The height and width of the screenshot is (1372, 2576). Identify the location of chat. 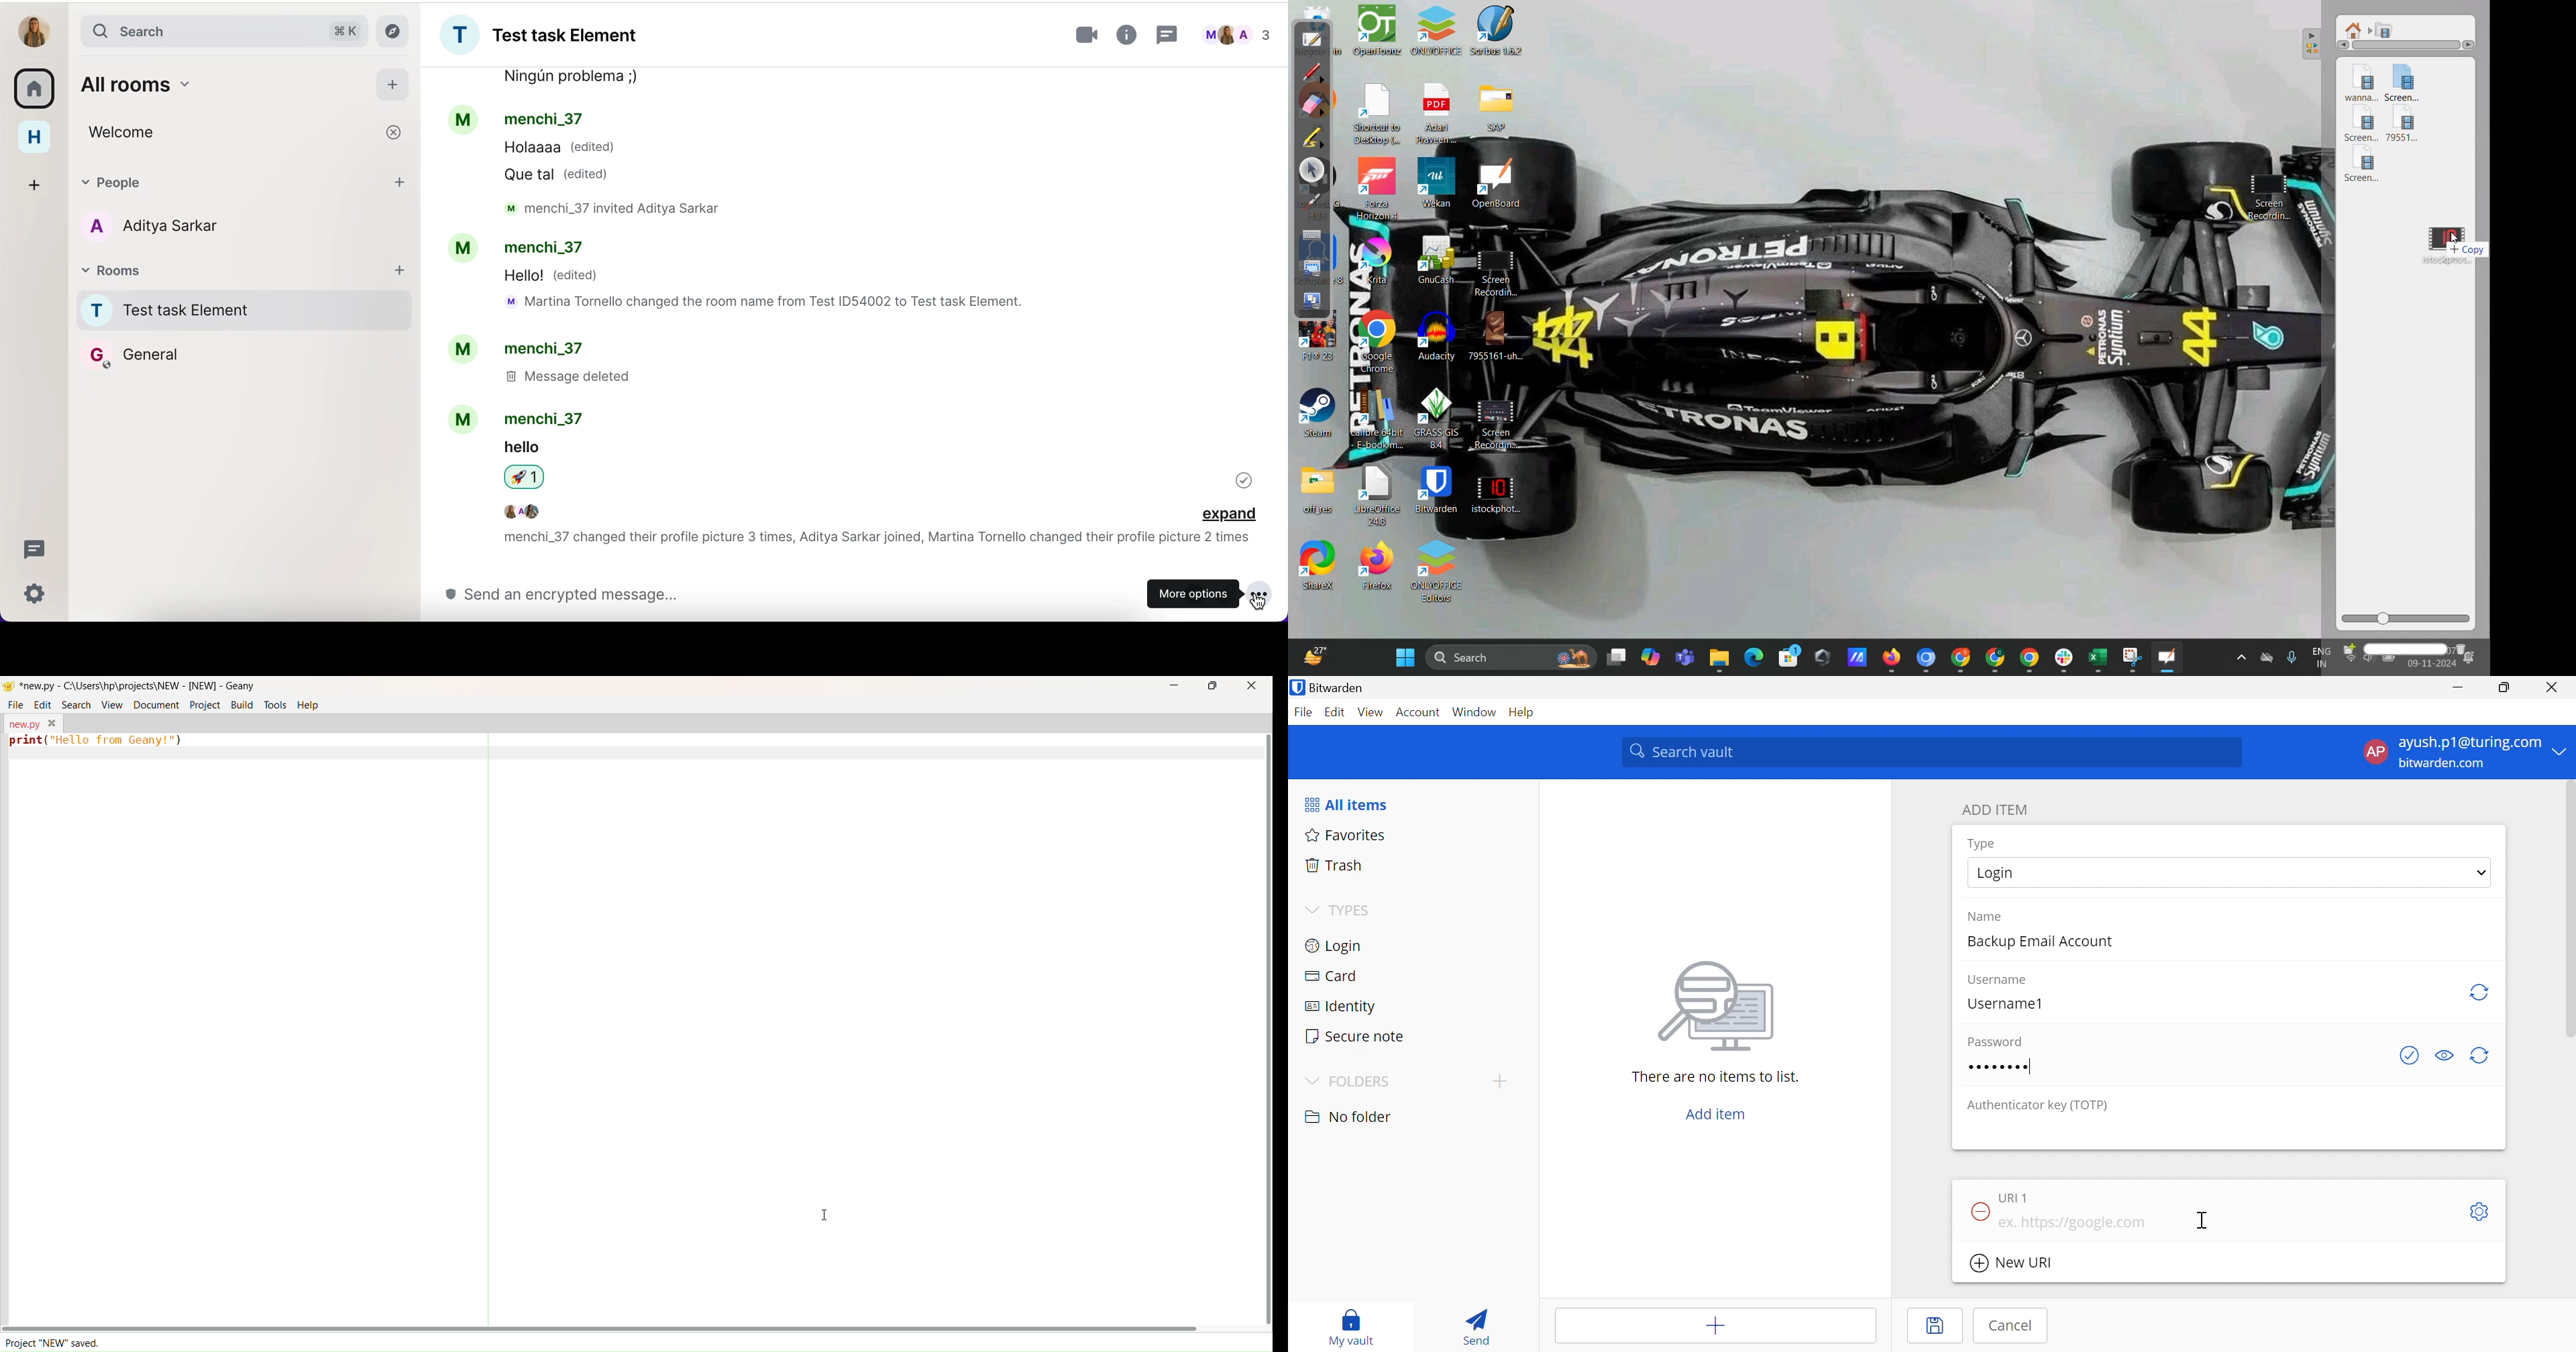
(778, 318).